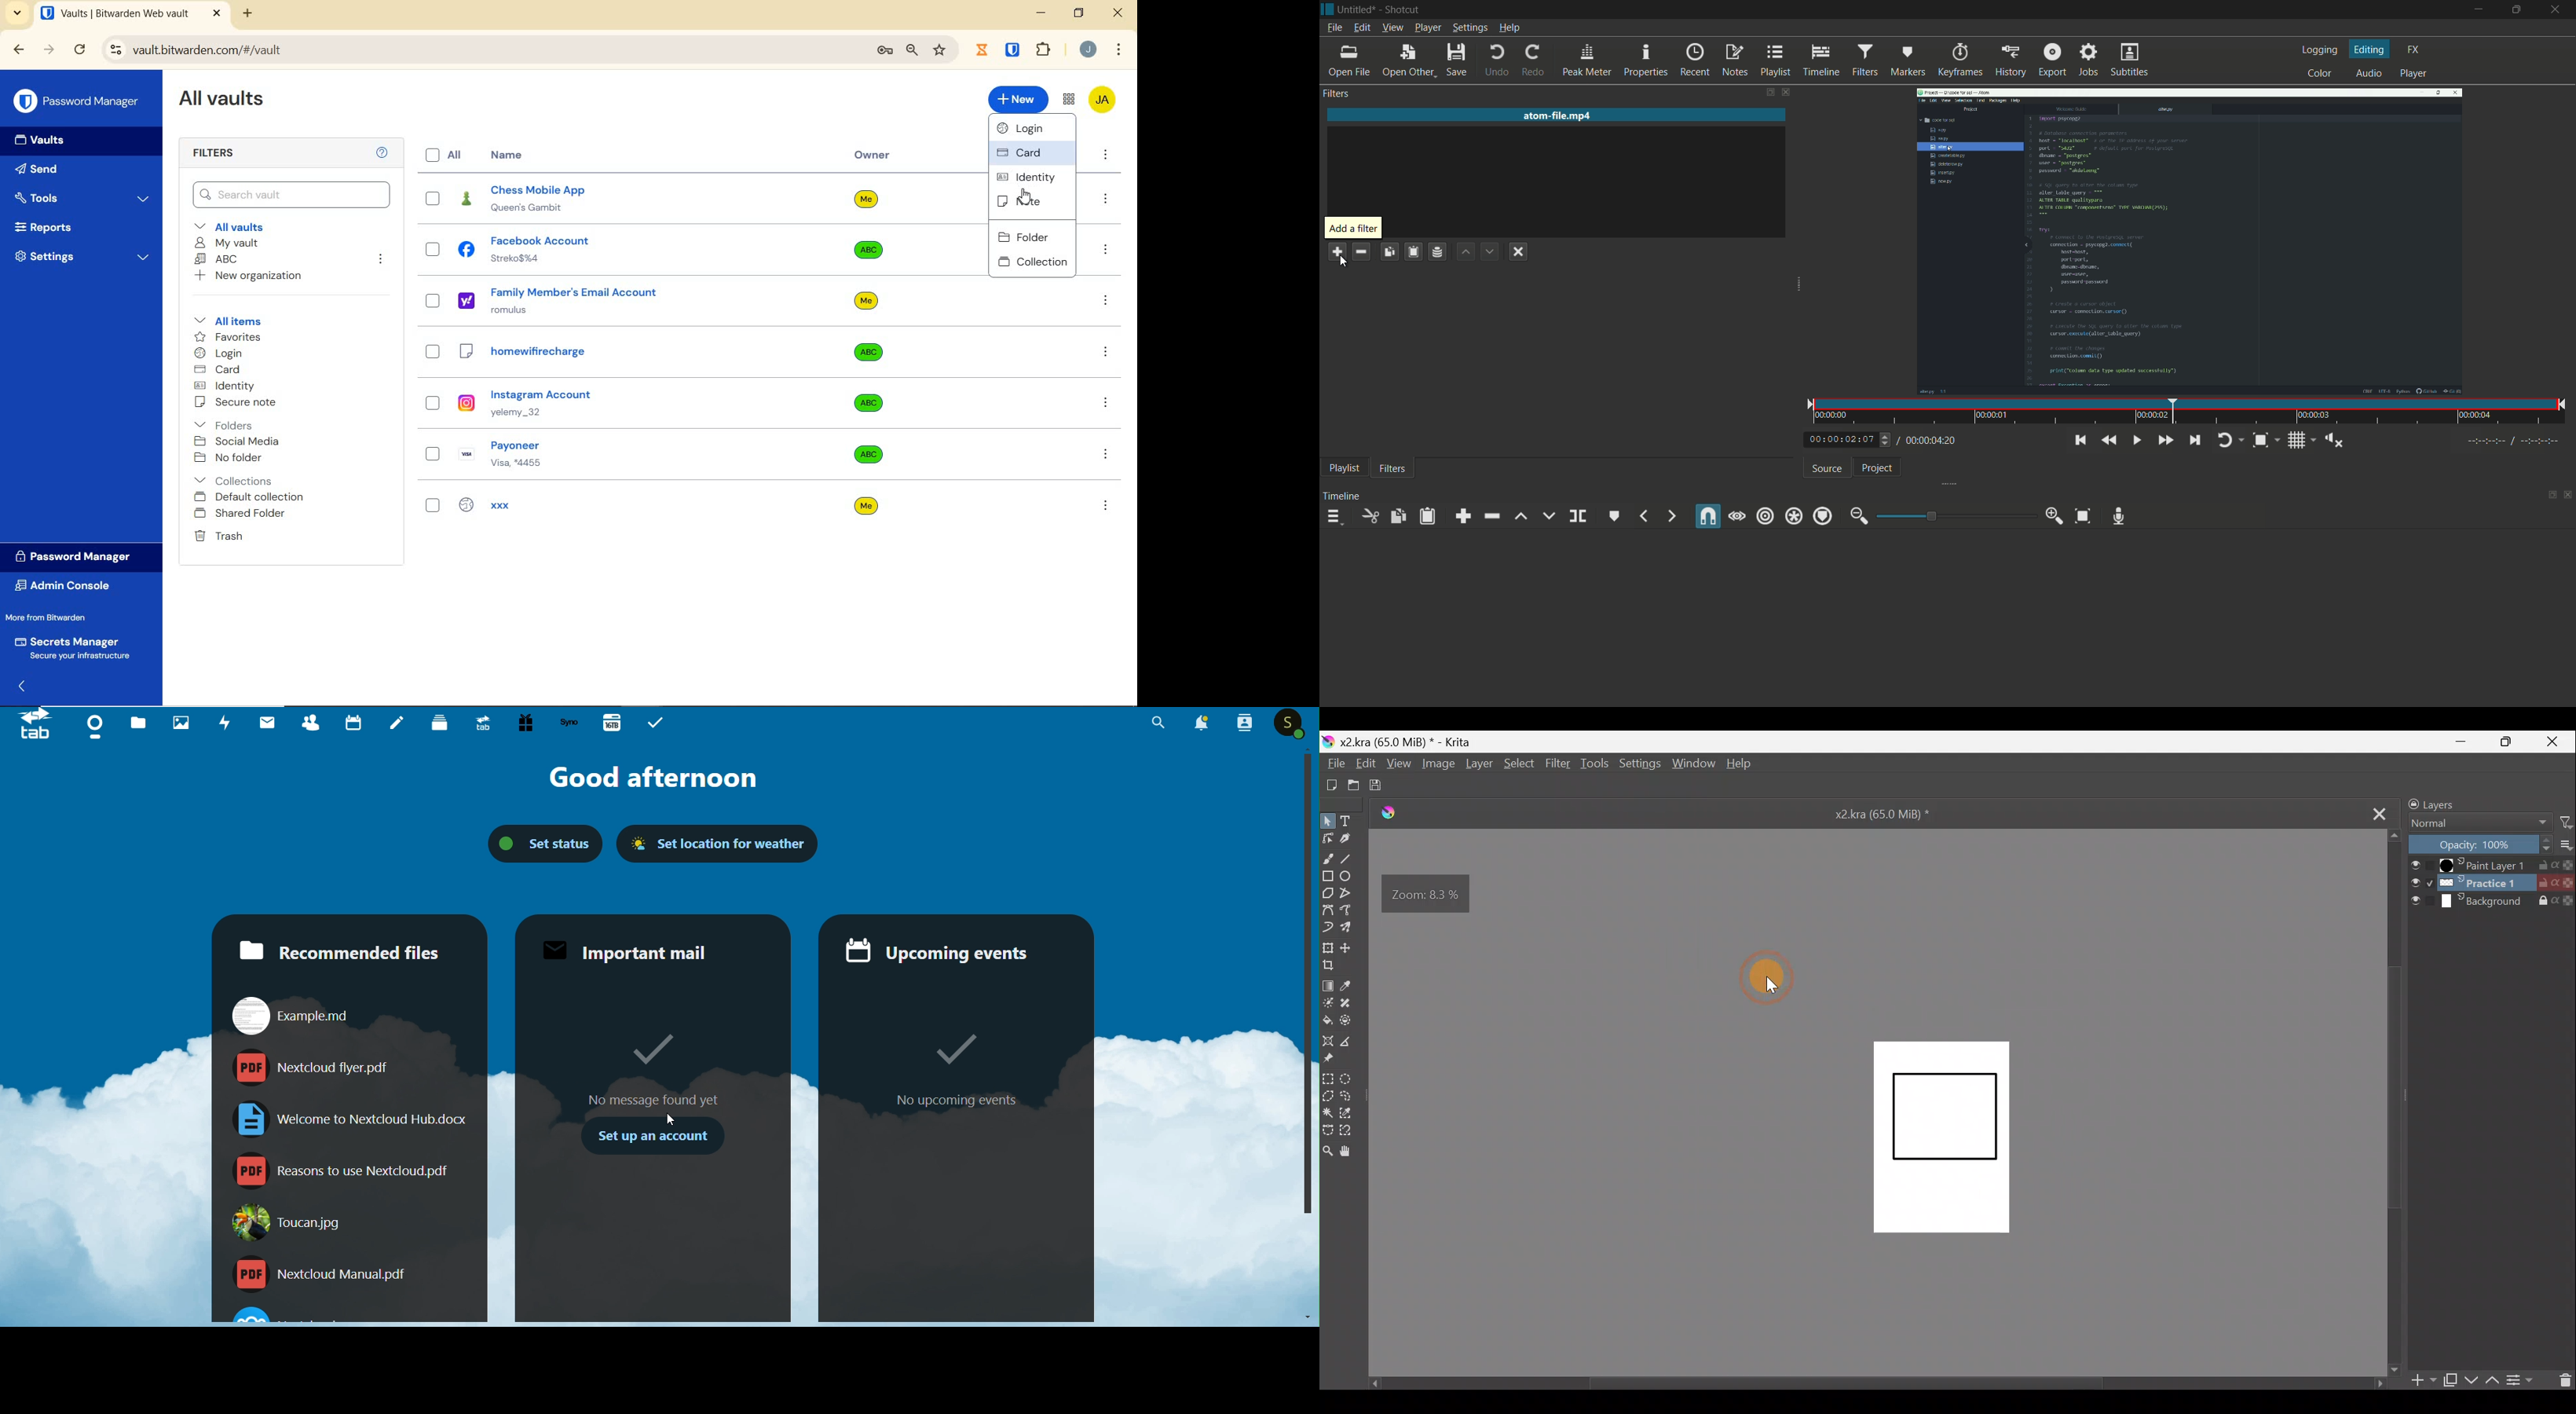 The image size is (2576, 1428). What do you see at coordinates (1734, 61) in the screenshot?
I see `notes` at bounding box center [1734, 61].